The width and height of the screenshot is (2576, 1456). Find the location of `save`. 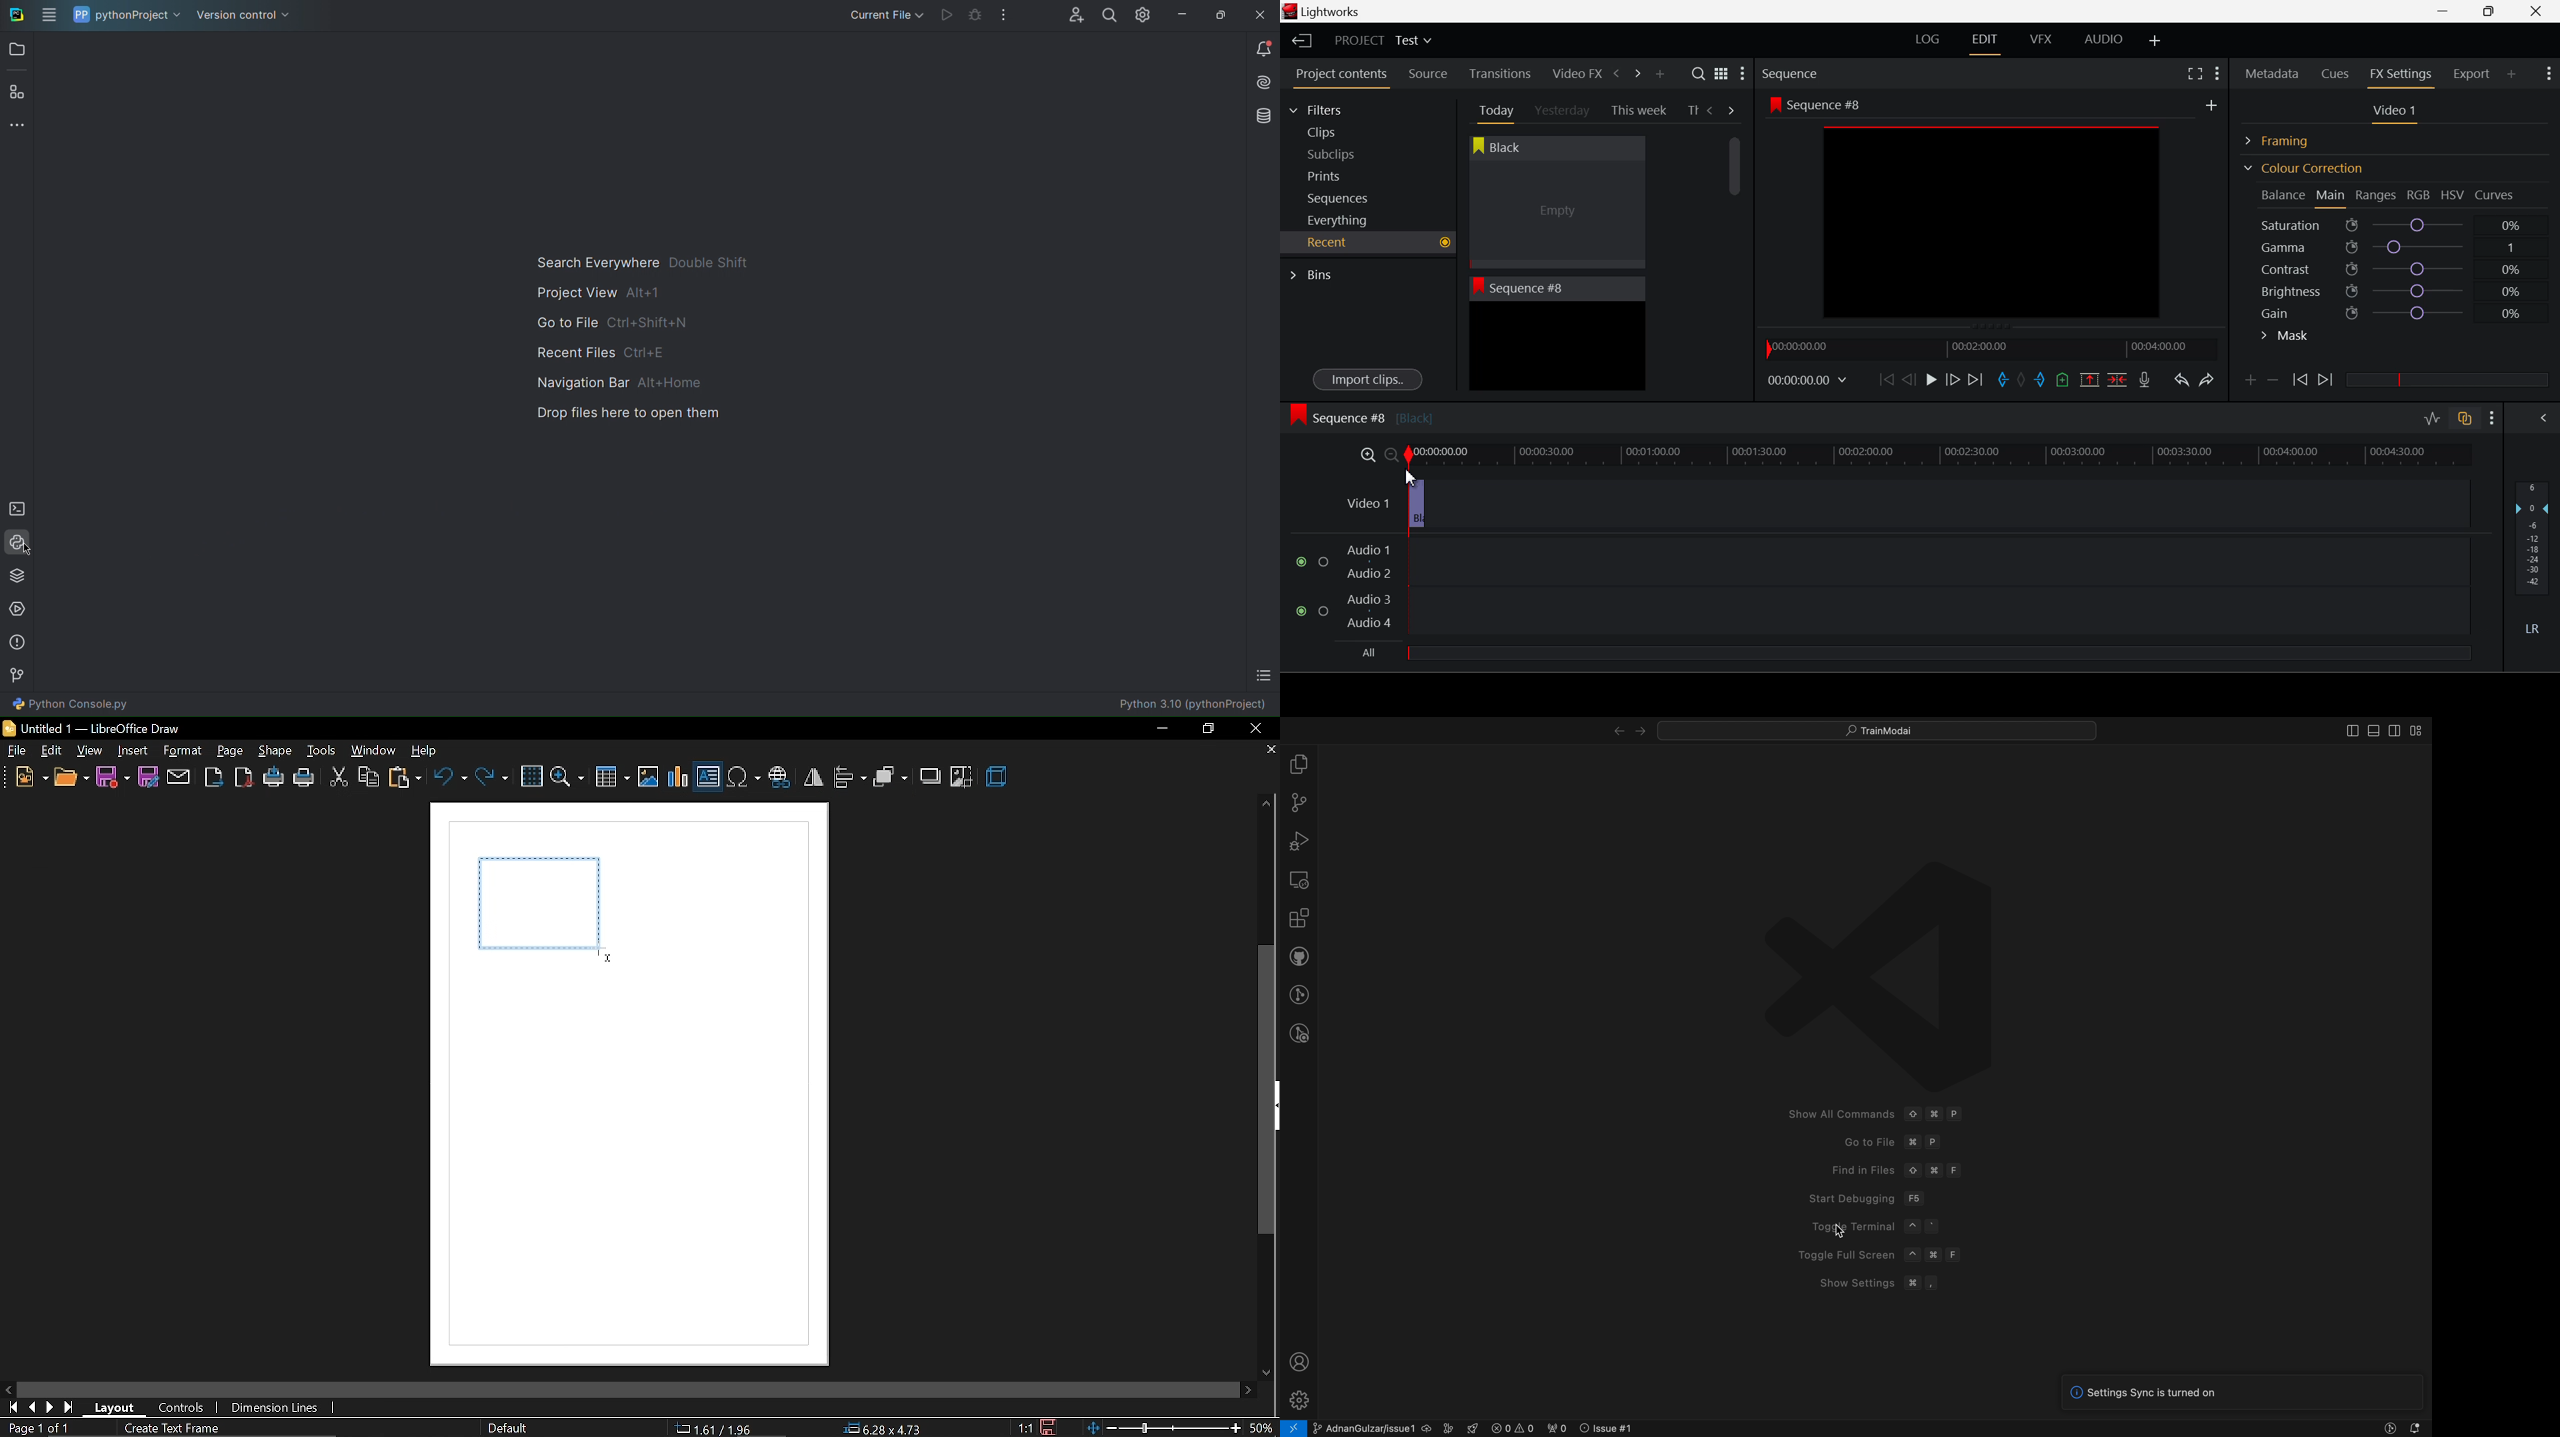

save is located at coordinates (1046, 1426).